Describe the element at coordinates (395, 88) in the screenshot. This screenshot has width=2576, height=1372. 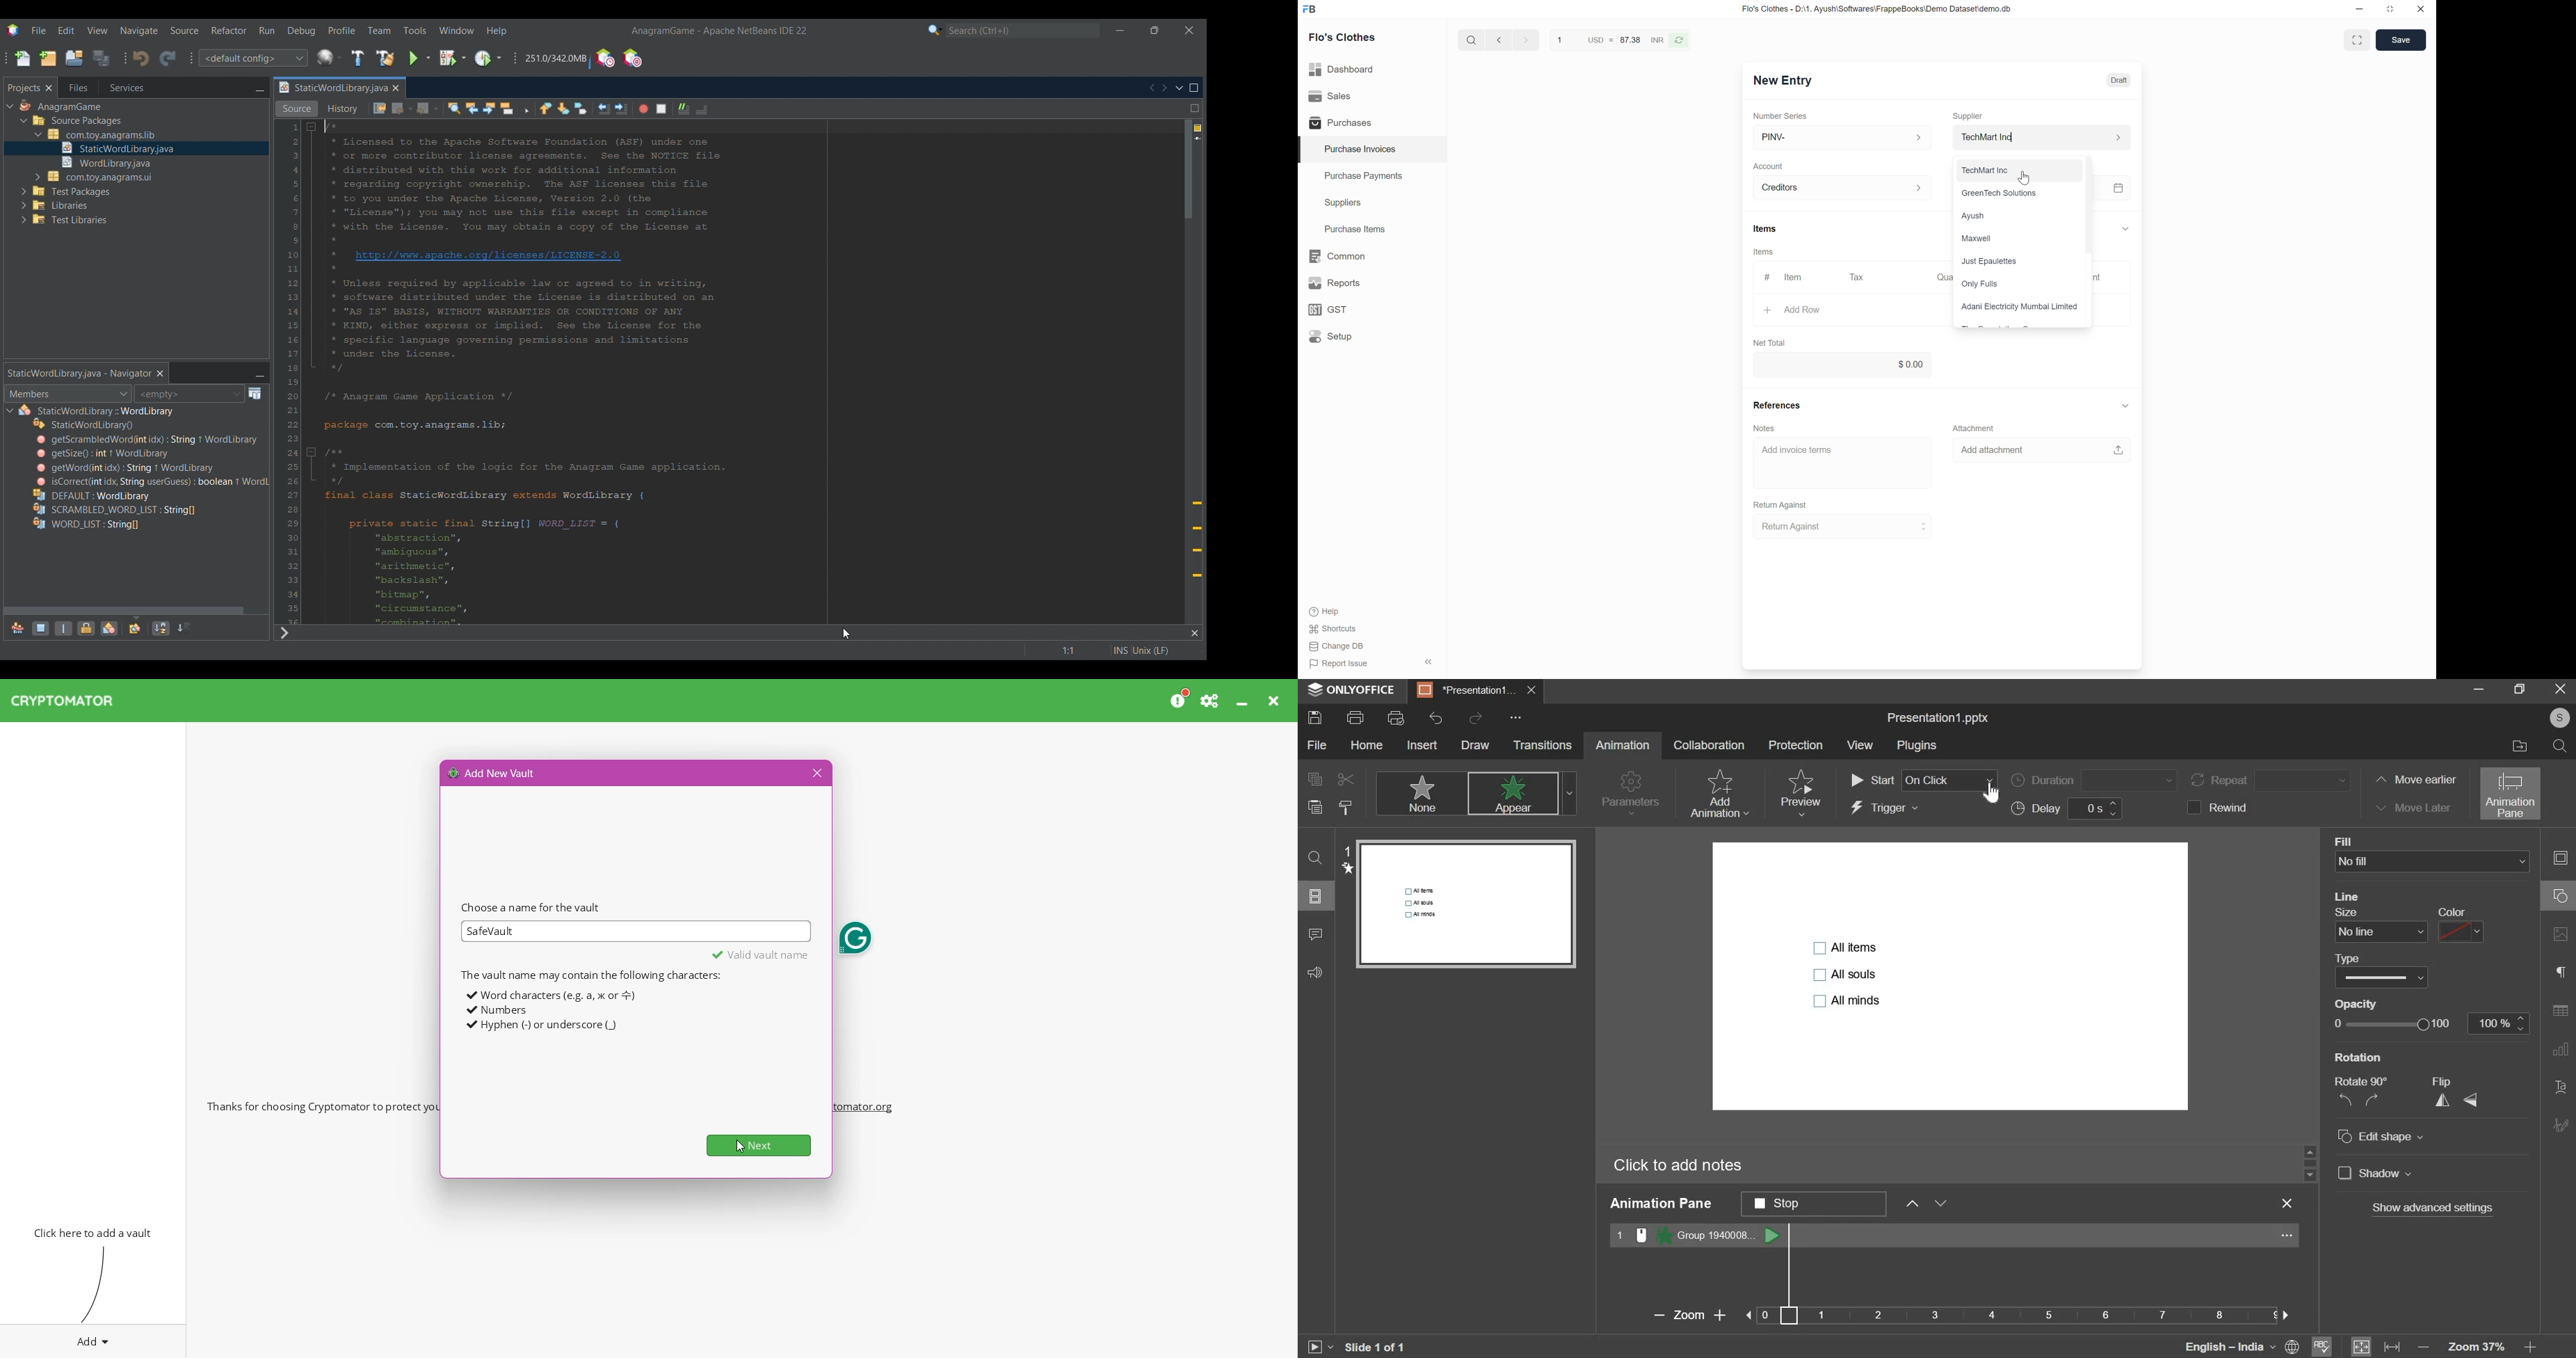
I see `Close current tab` at that location.